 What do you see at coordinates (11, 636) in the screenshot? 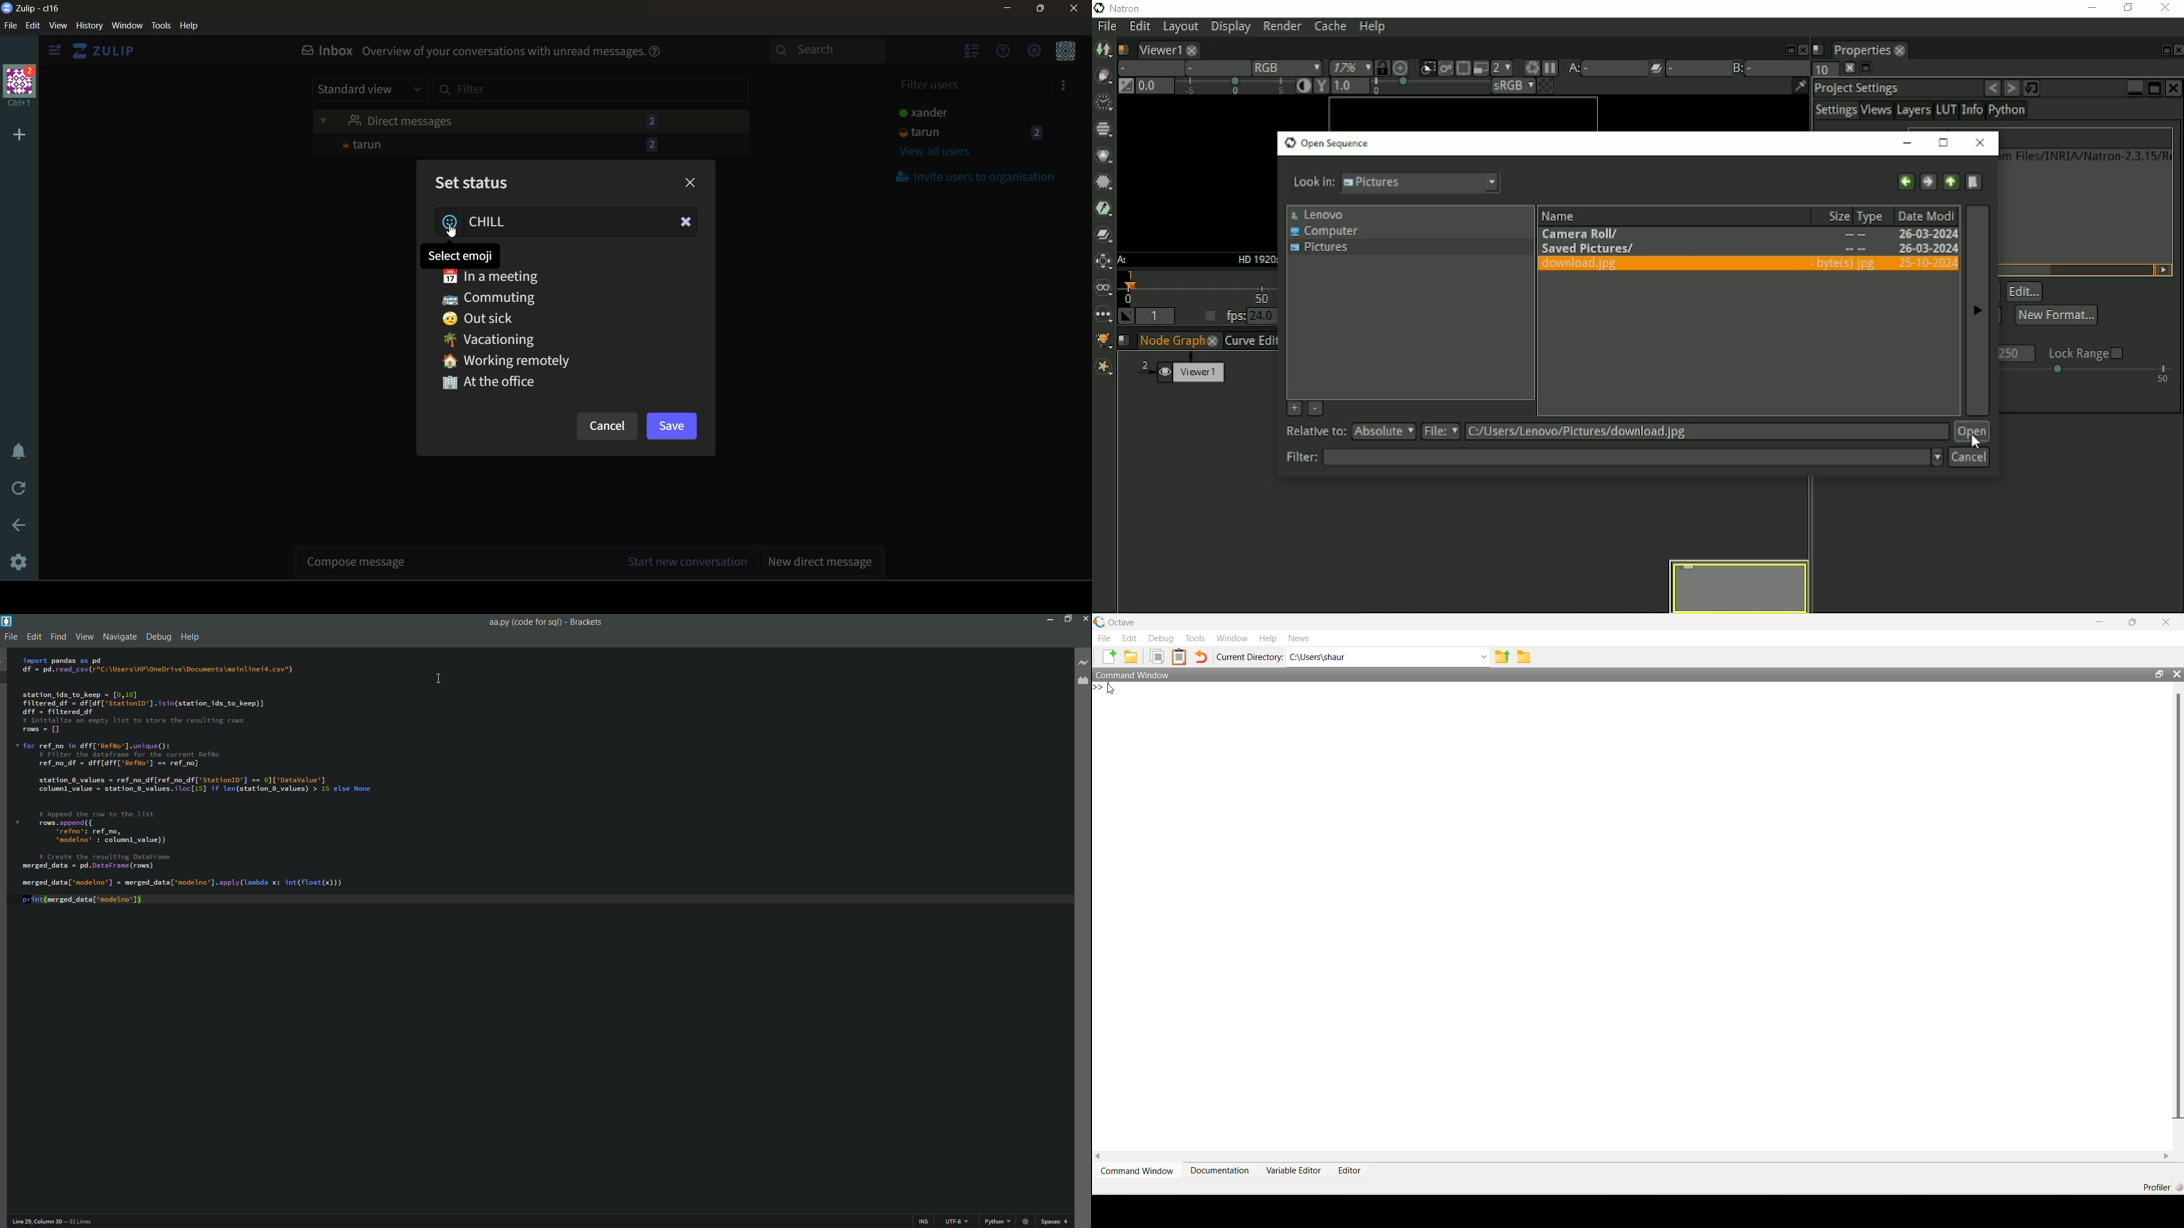
I see `file menu` at bounding box center [11, 636].